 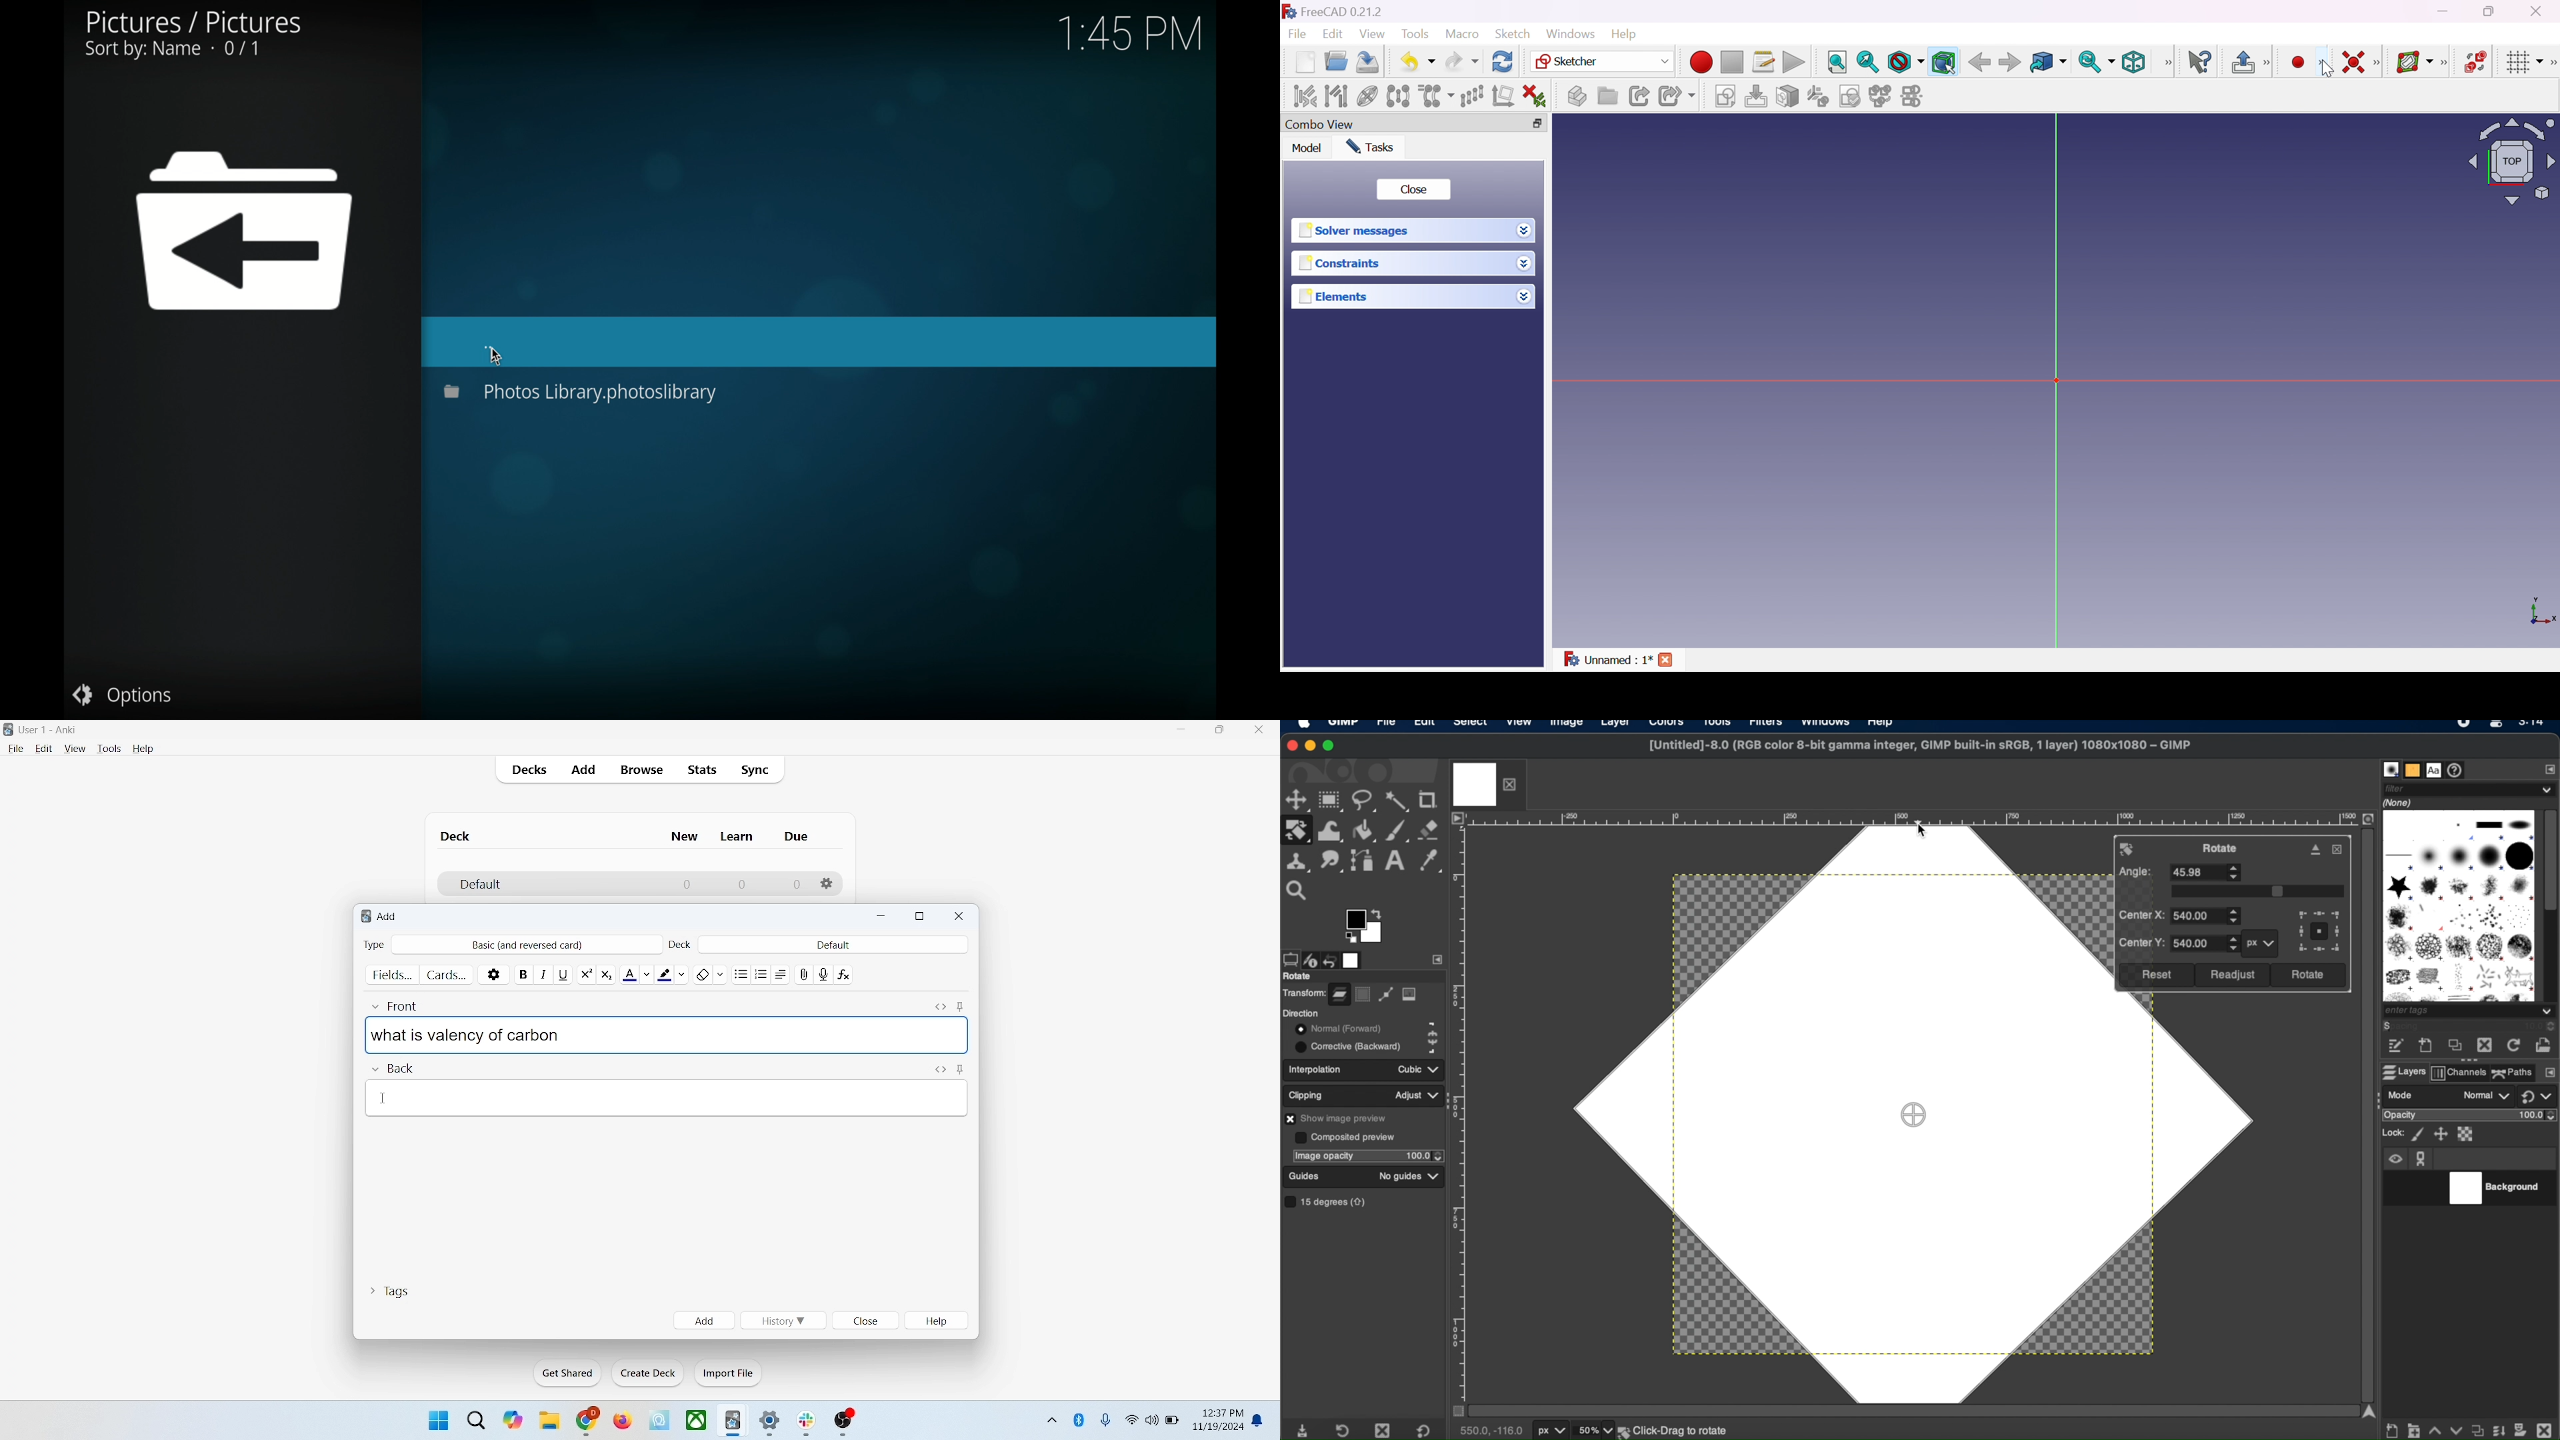 I want to click on speaker, so click(x=1152, y=1419).